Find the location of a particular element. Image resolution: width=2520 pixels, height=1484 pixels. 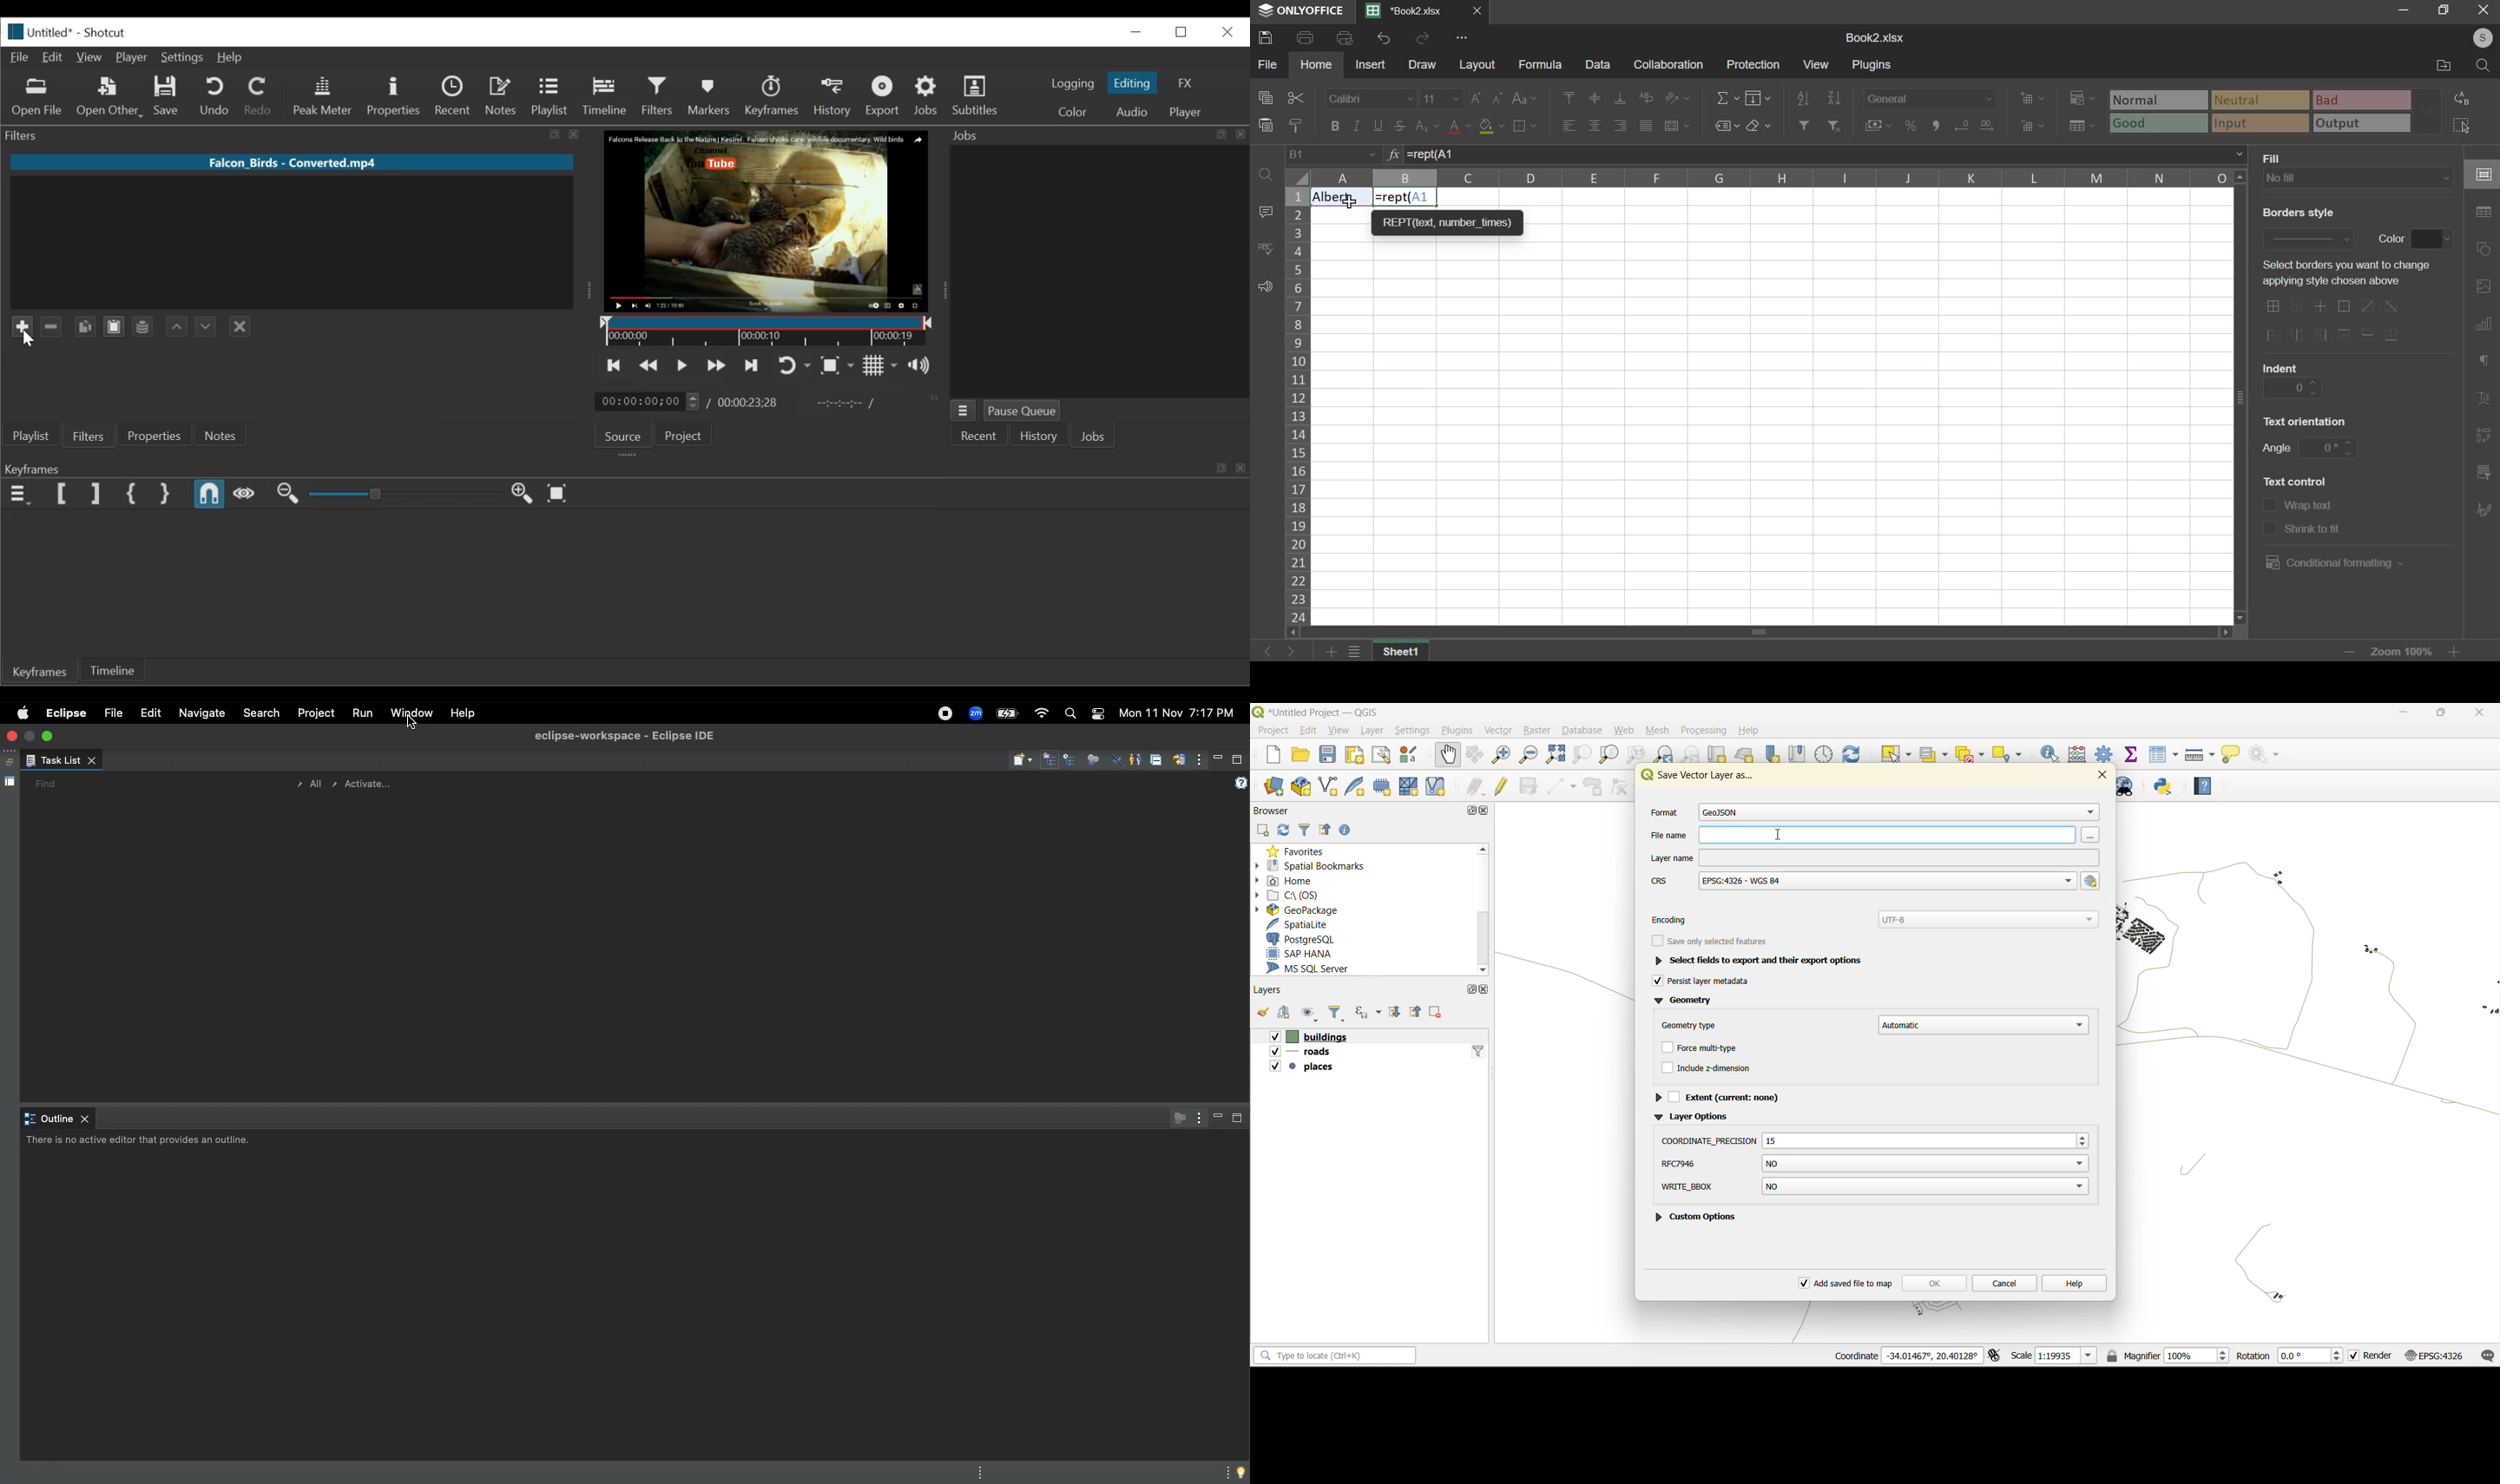

Open Other is located at coordinates (111, 97).